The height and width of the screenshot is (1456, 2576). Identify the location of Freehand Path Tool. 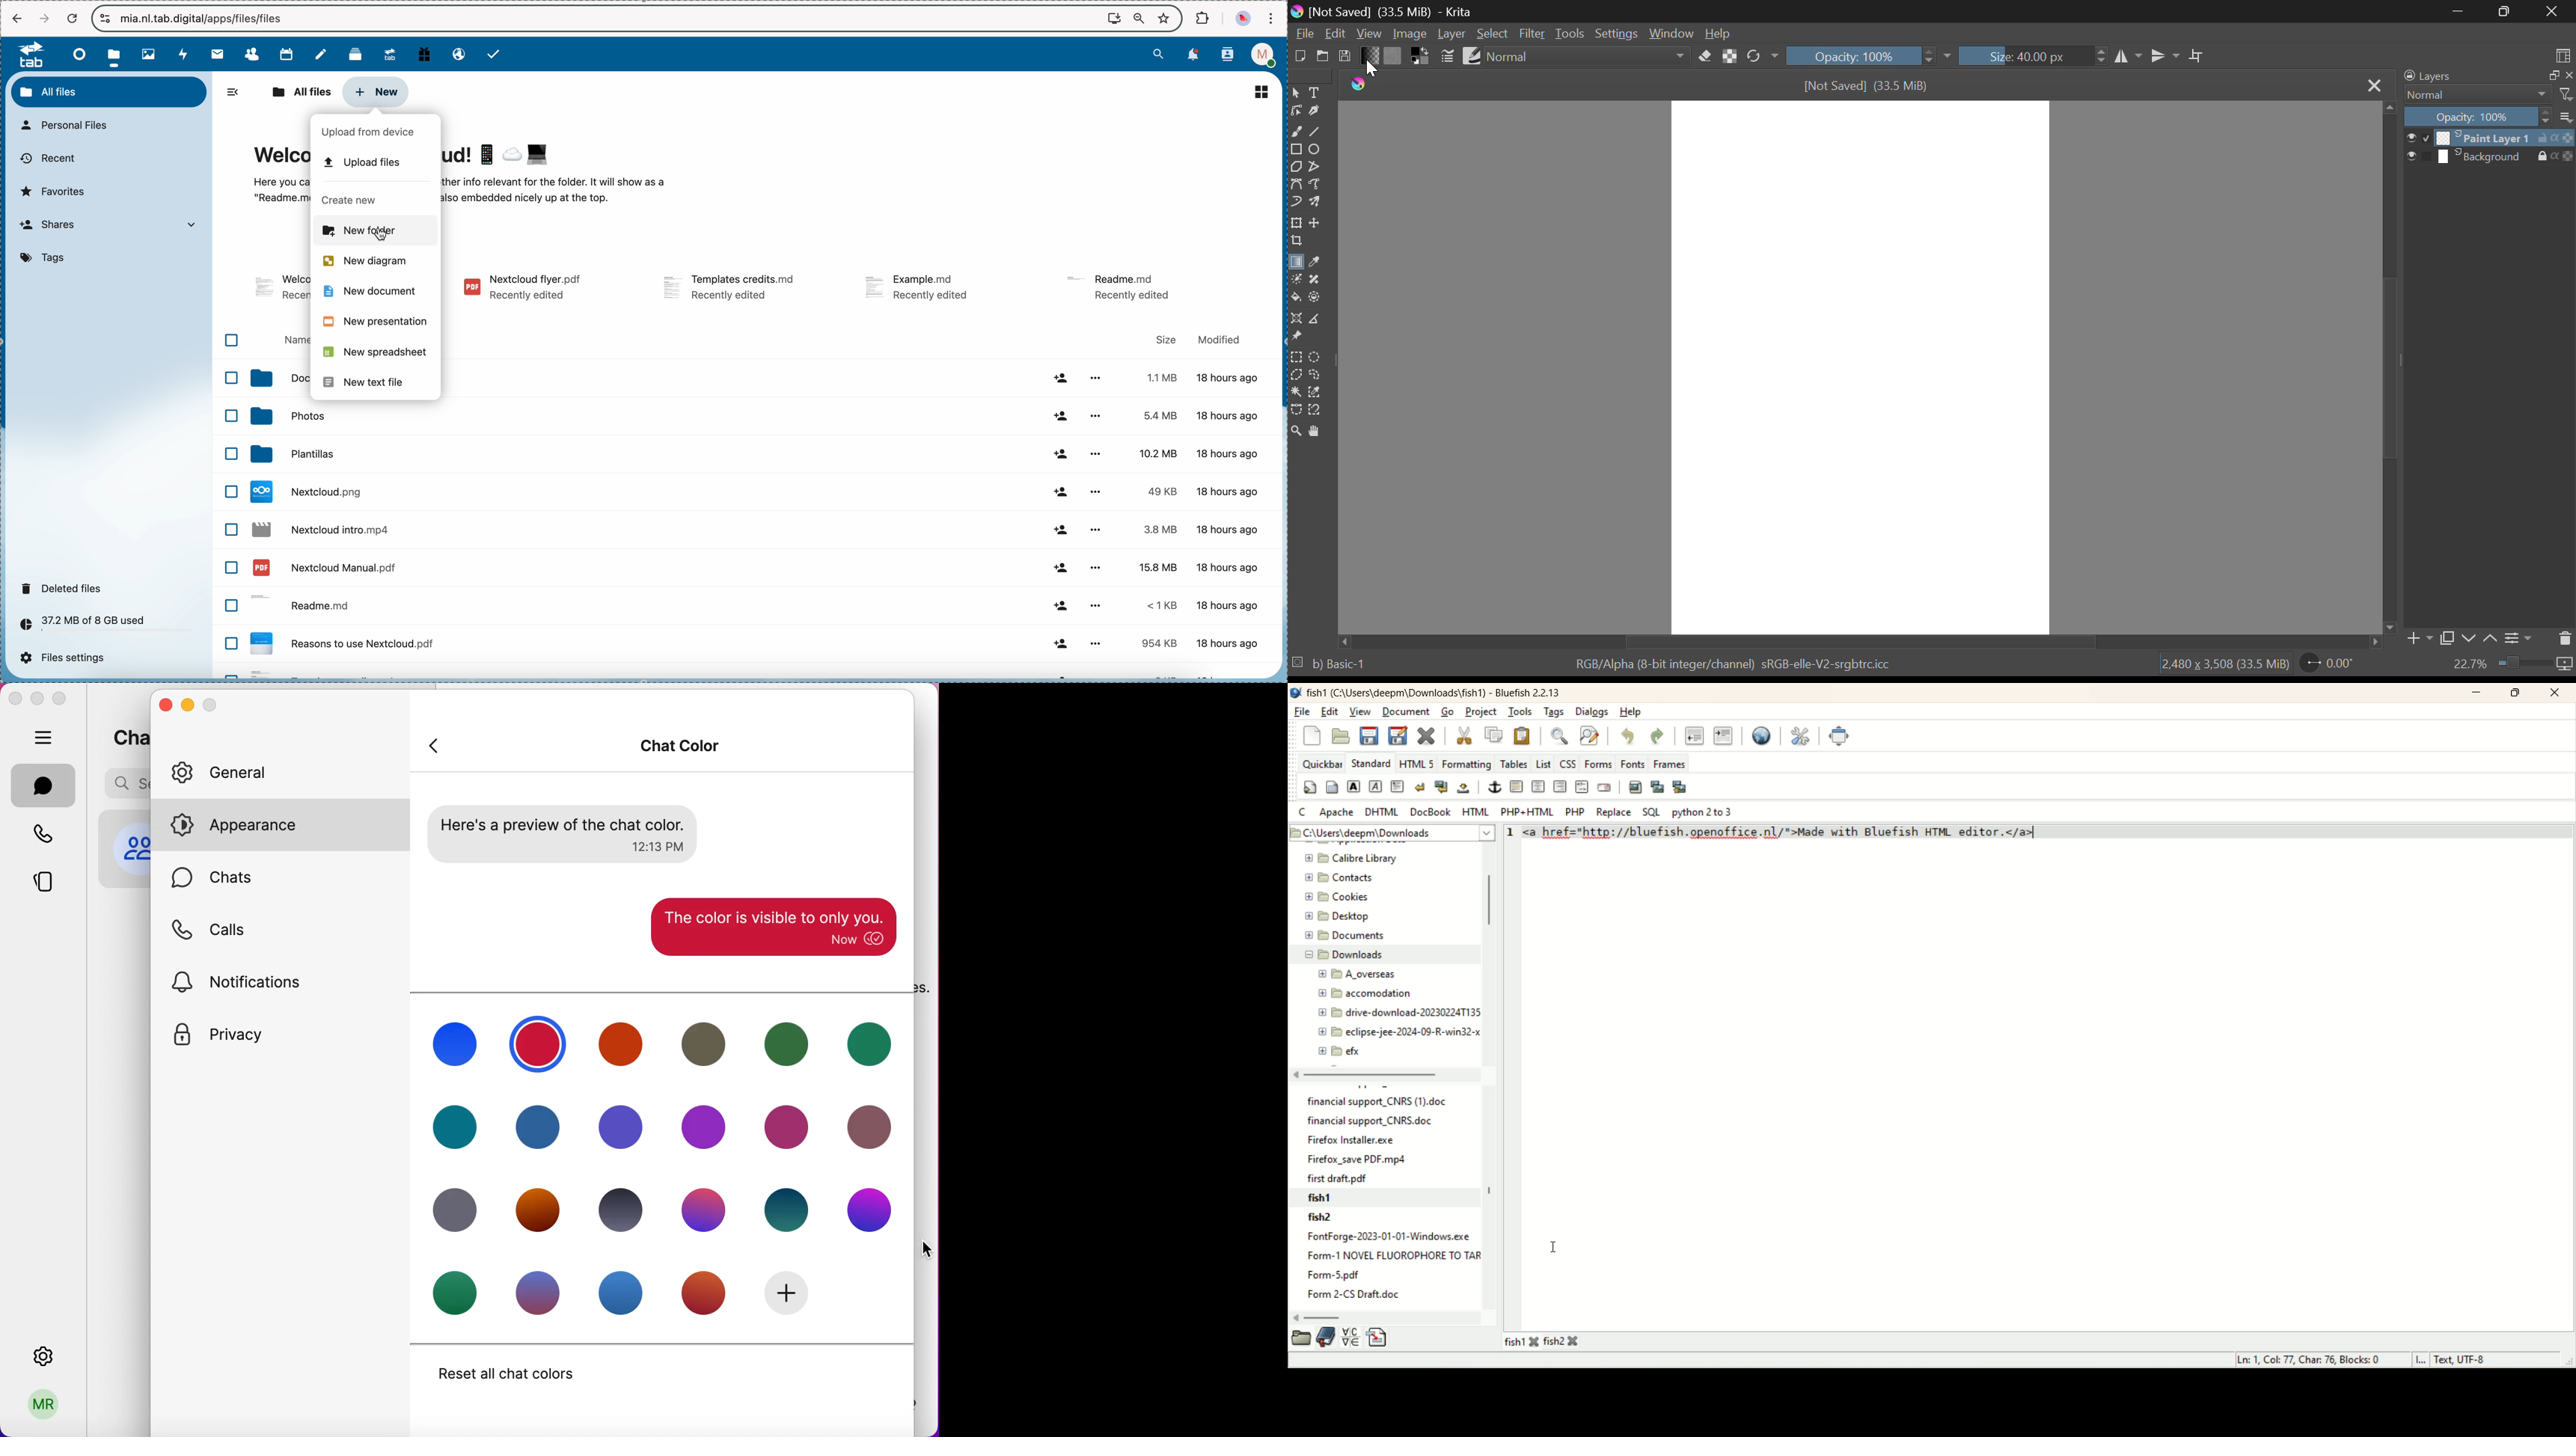
(1317, 185).